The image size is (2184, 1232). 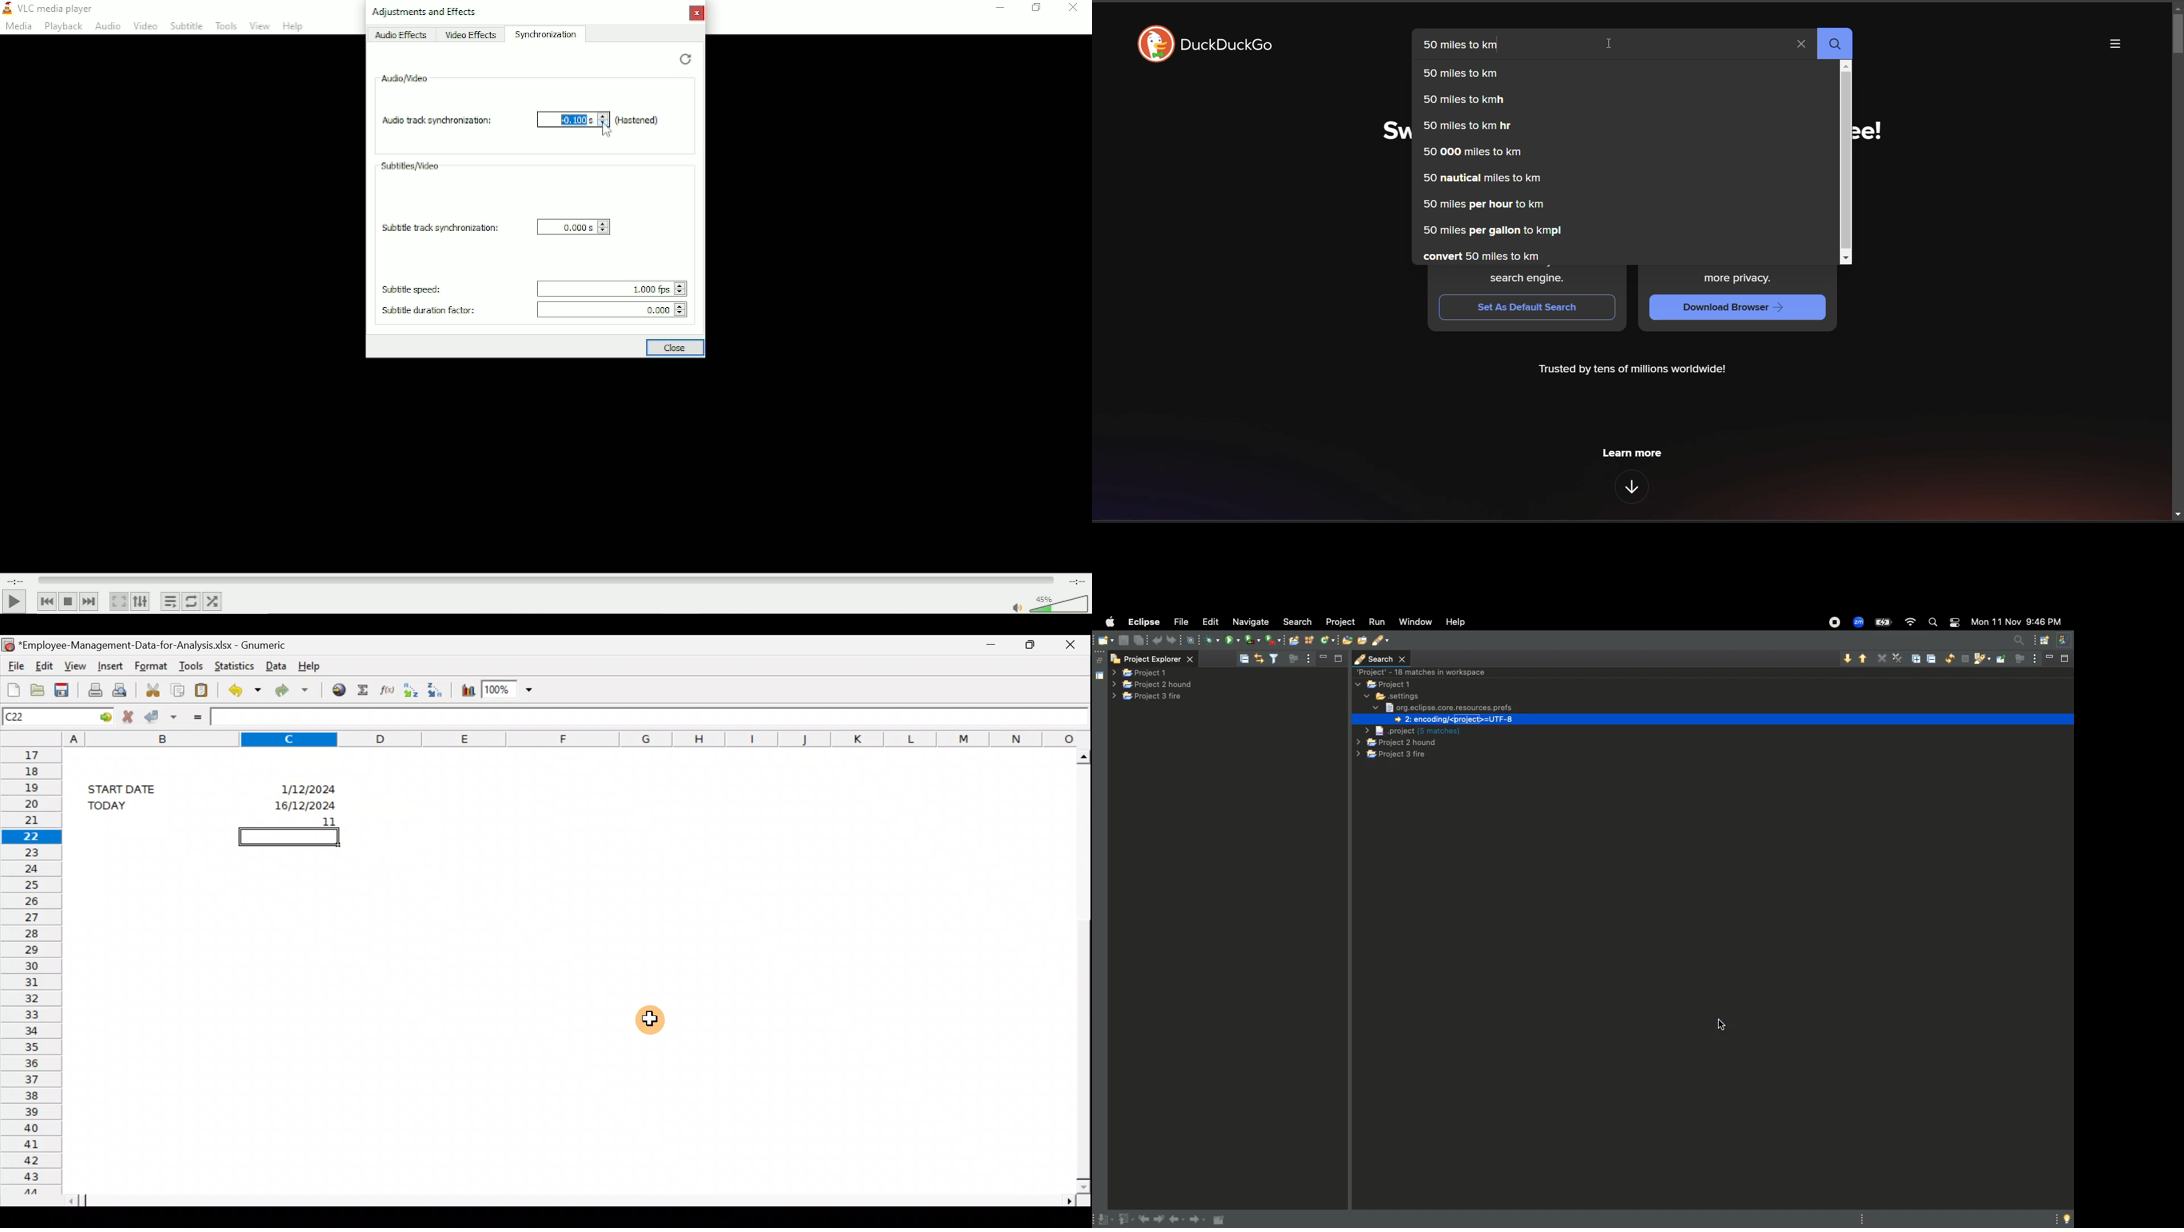 What do you see at coordinates (438, 690) in the screenshot?
I see `Sort in descending order` at bounding box center [438, 690].